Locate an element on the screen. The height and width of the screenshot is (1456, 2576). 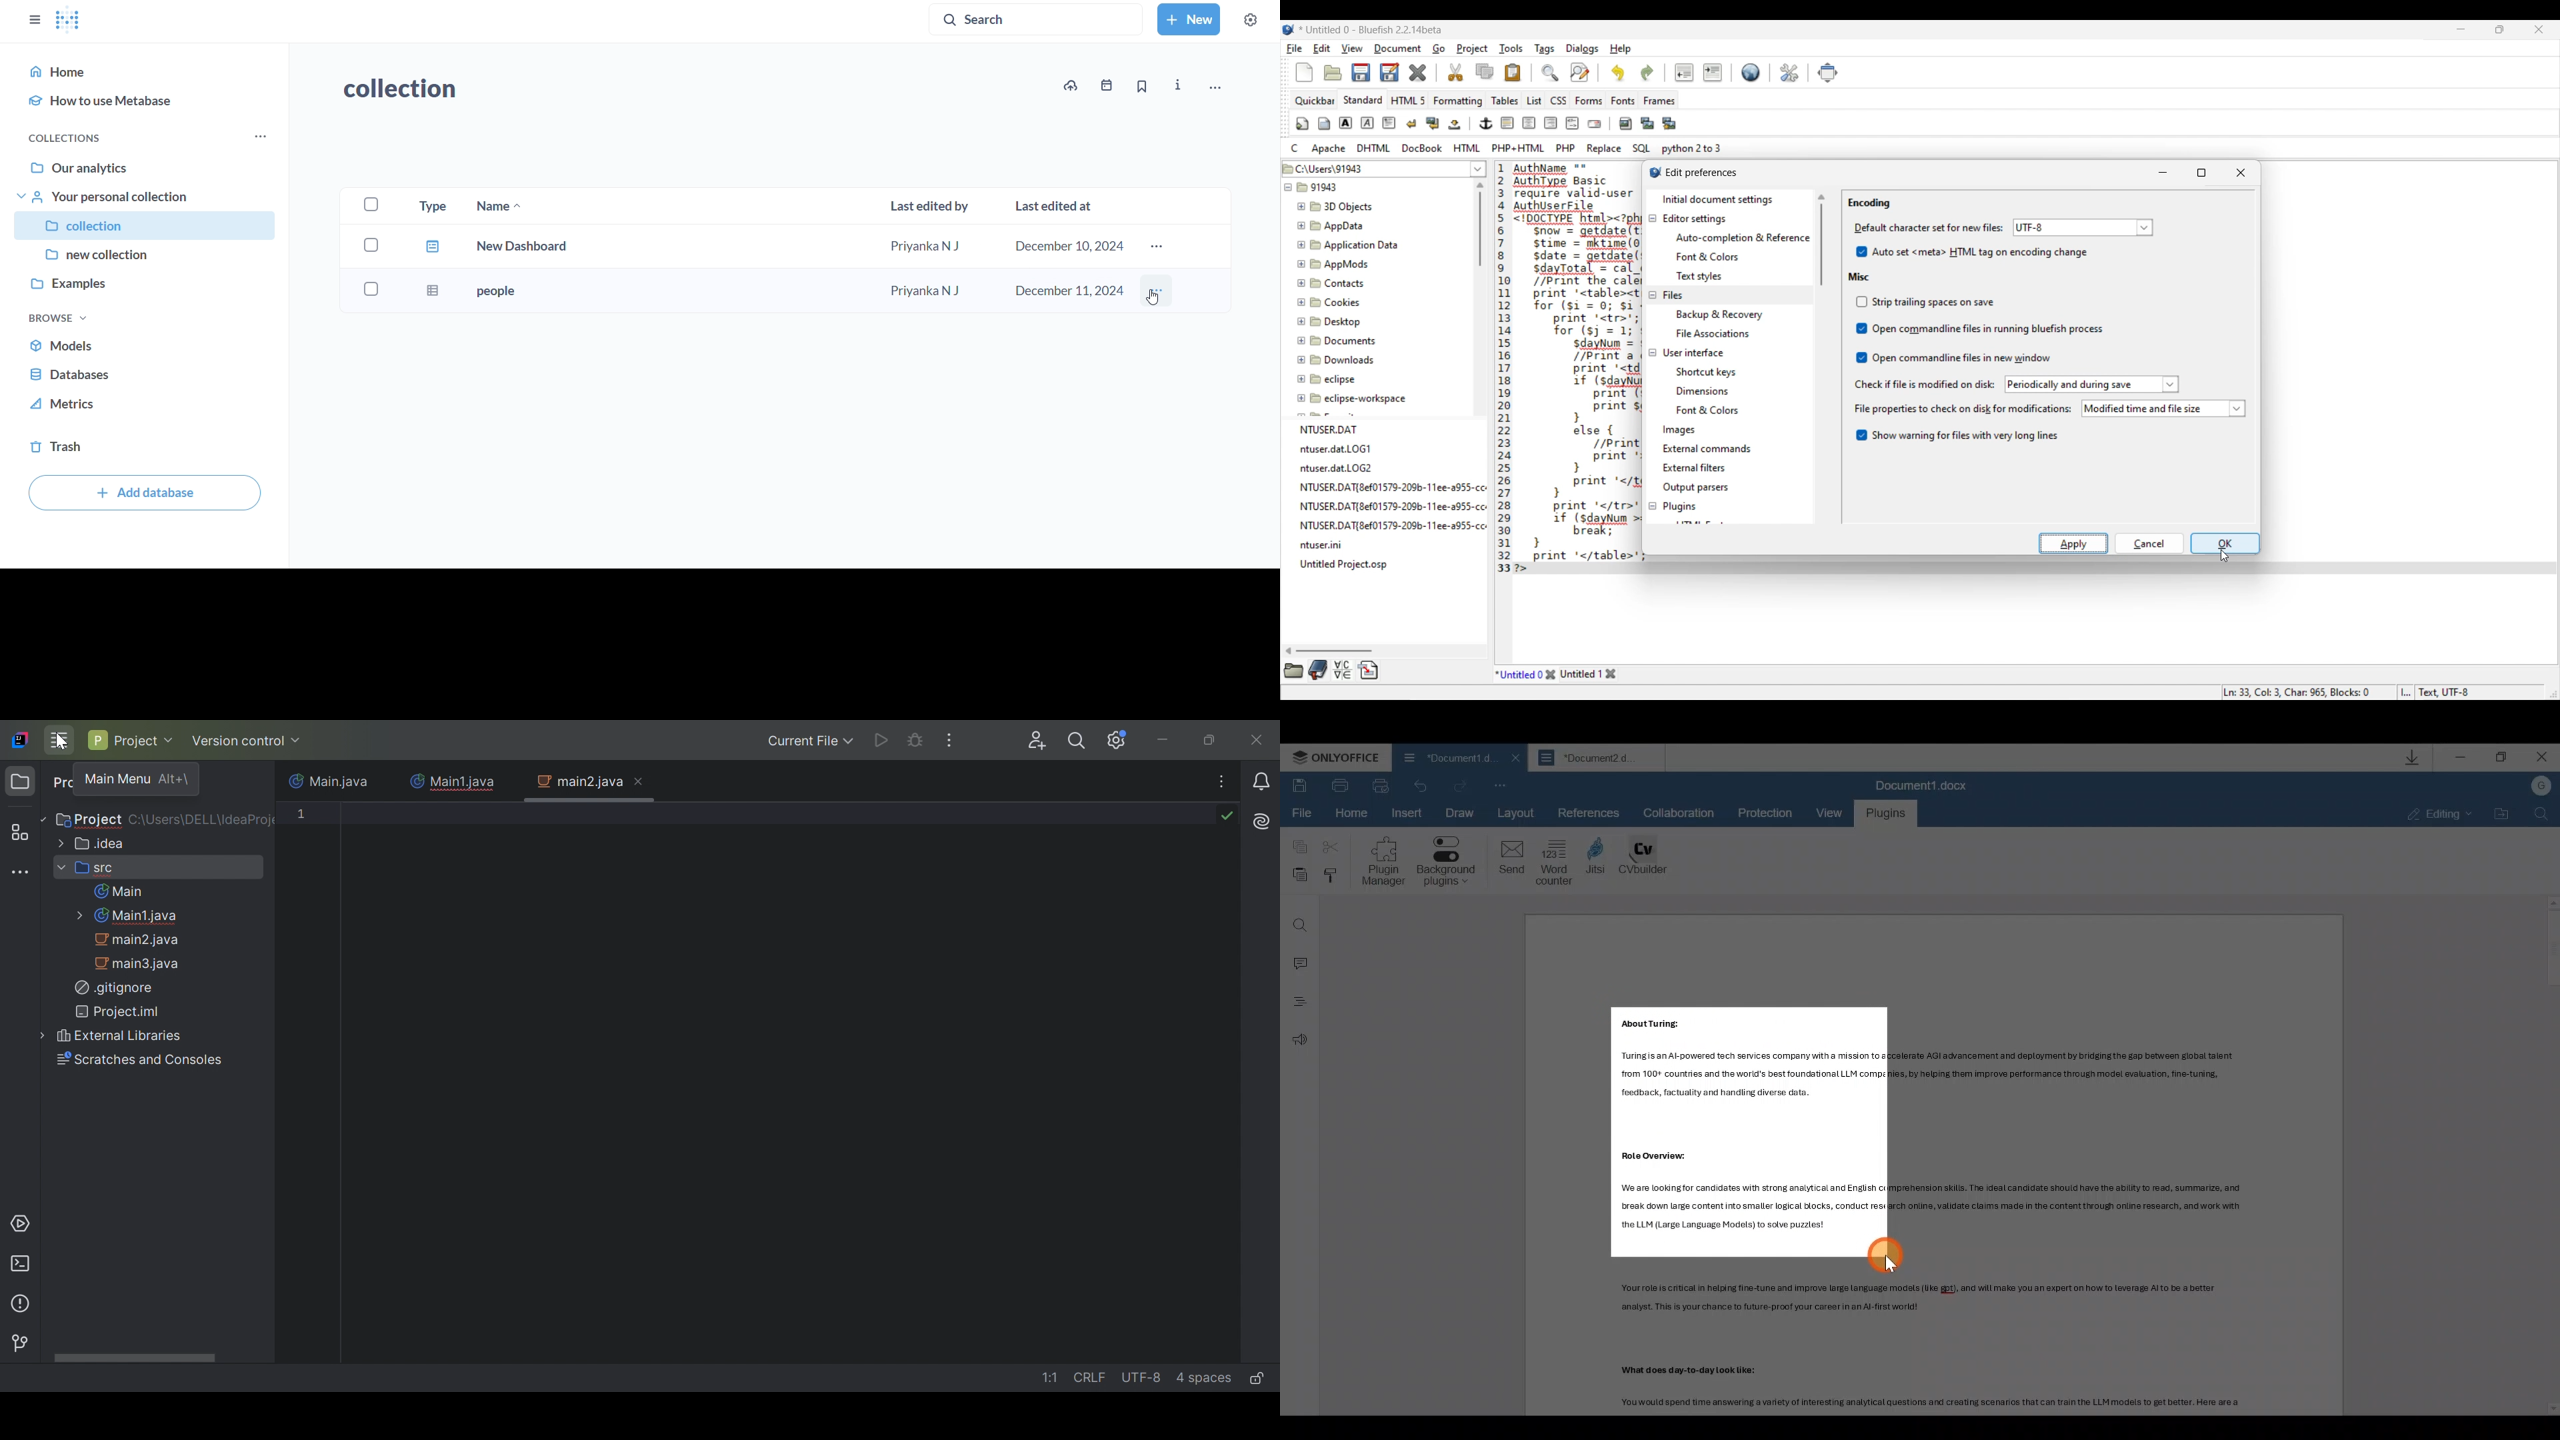
Copy is located at coordinates (1296, 848).